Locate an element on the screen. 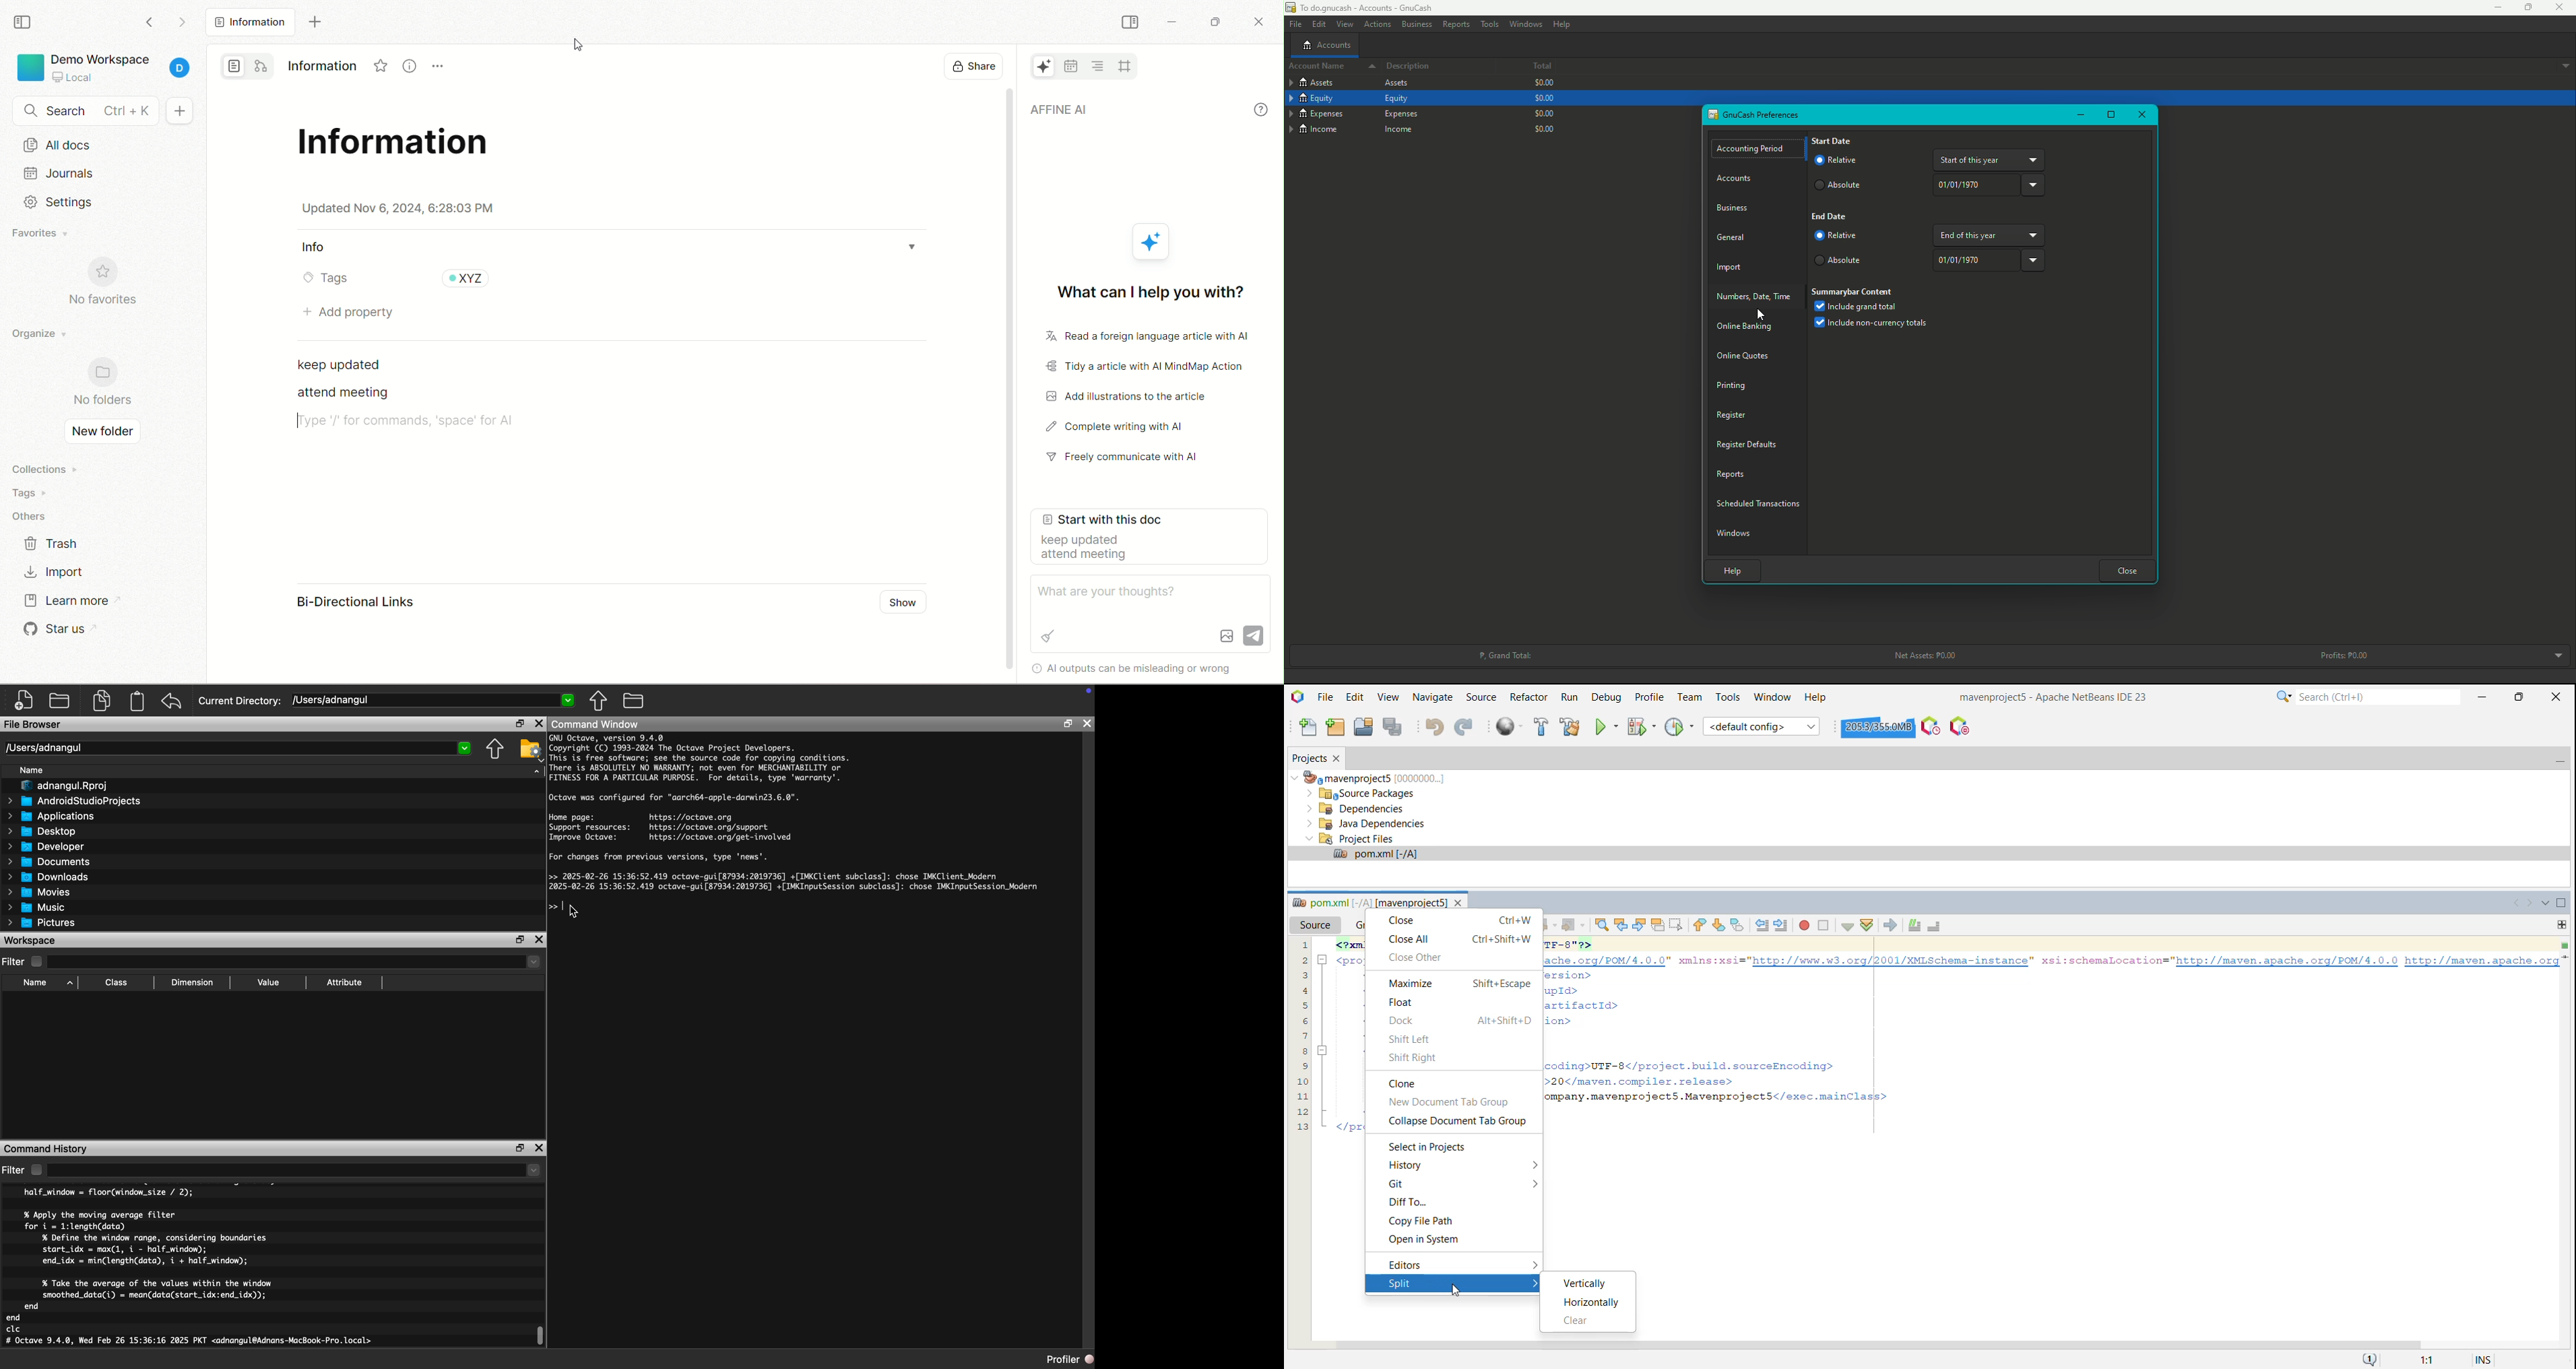  Shift Right is located at coordinates (1415, 1058).